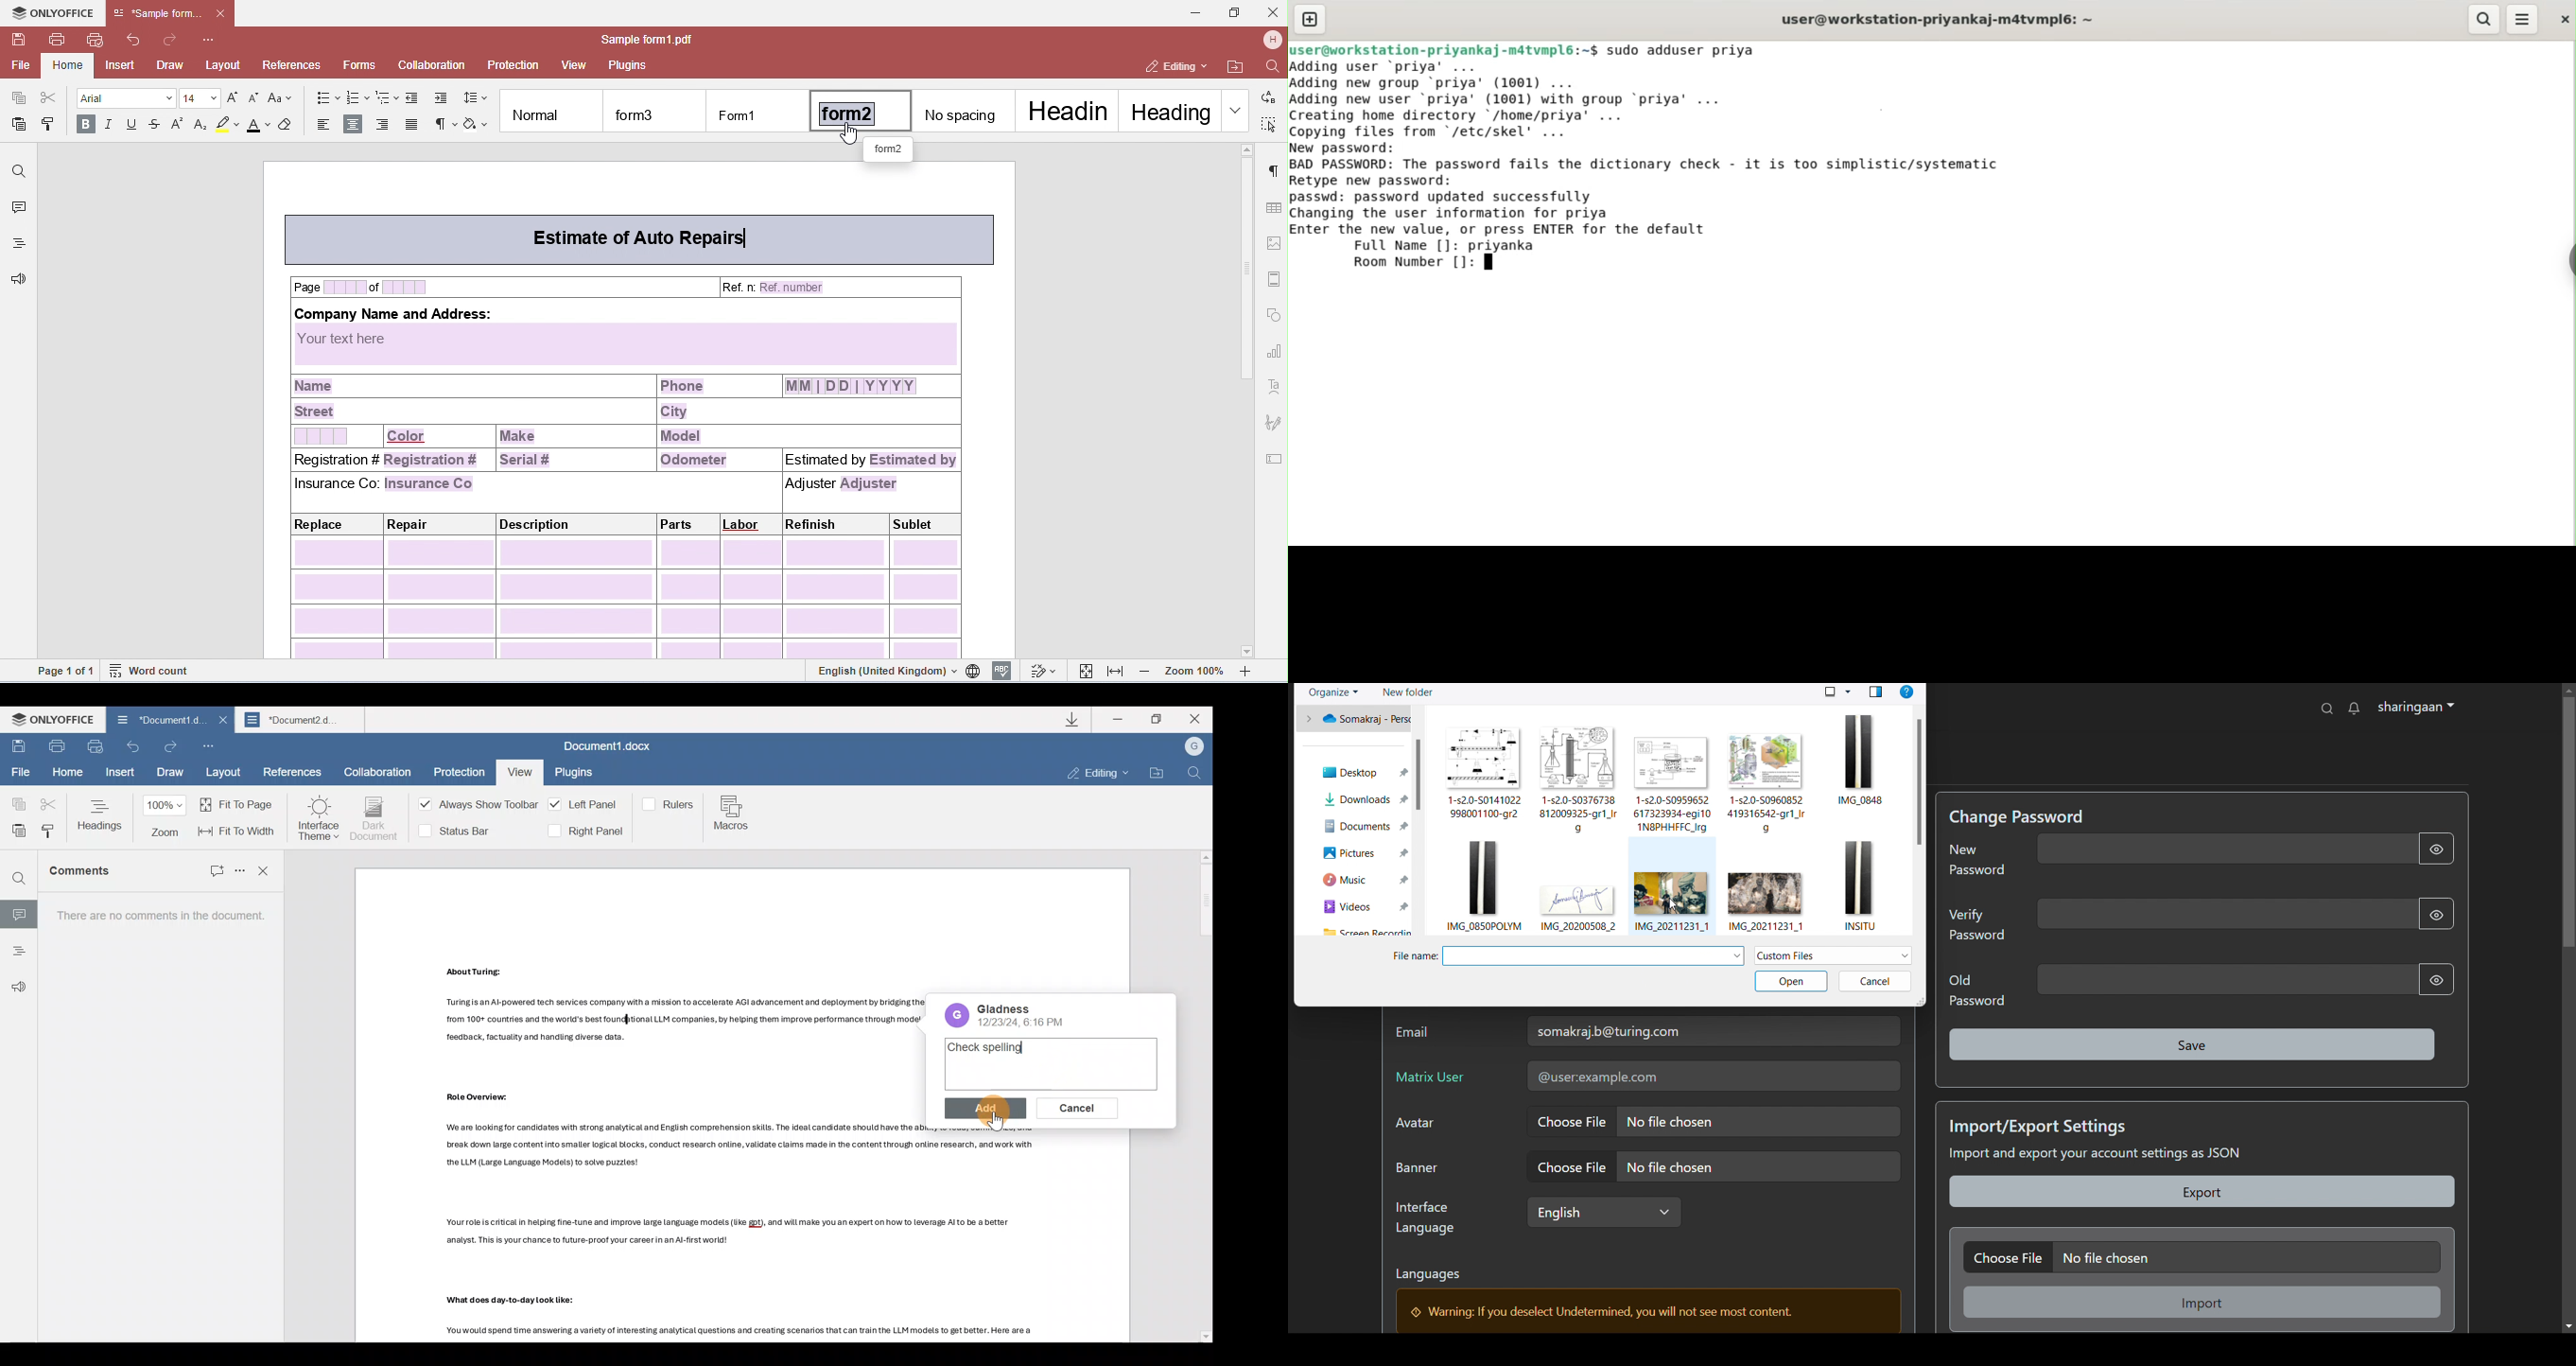  What do you see at coordinates (1907, 692) in the screenshot?
I see `help` at bounding box center [1907, 692].